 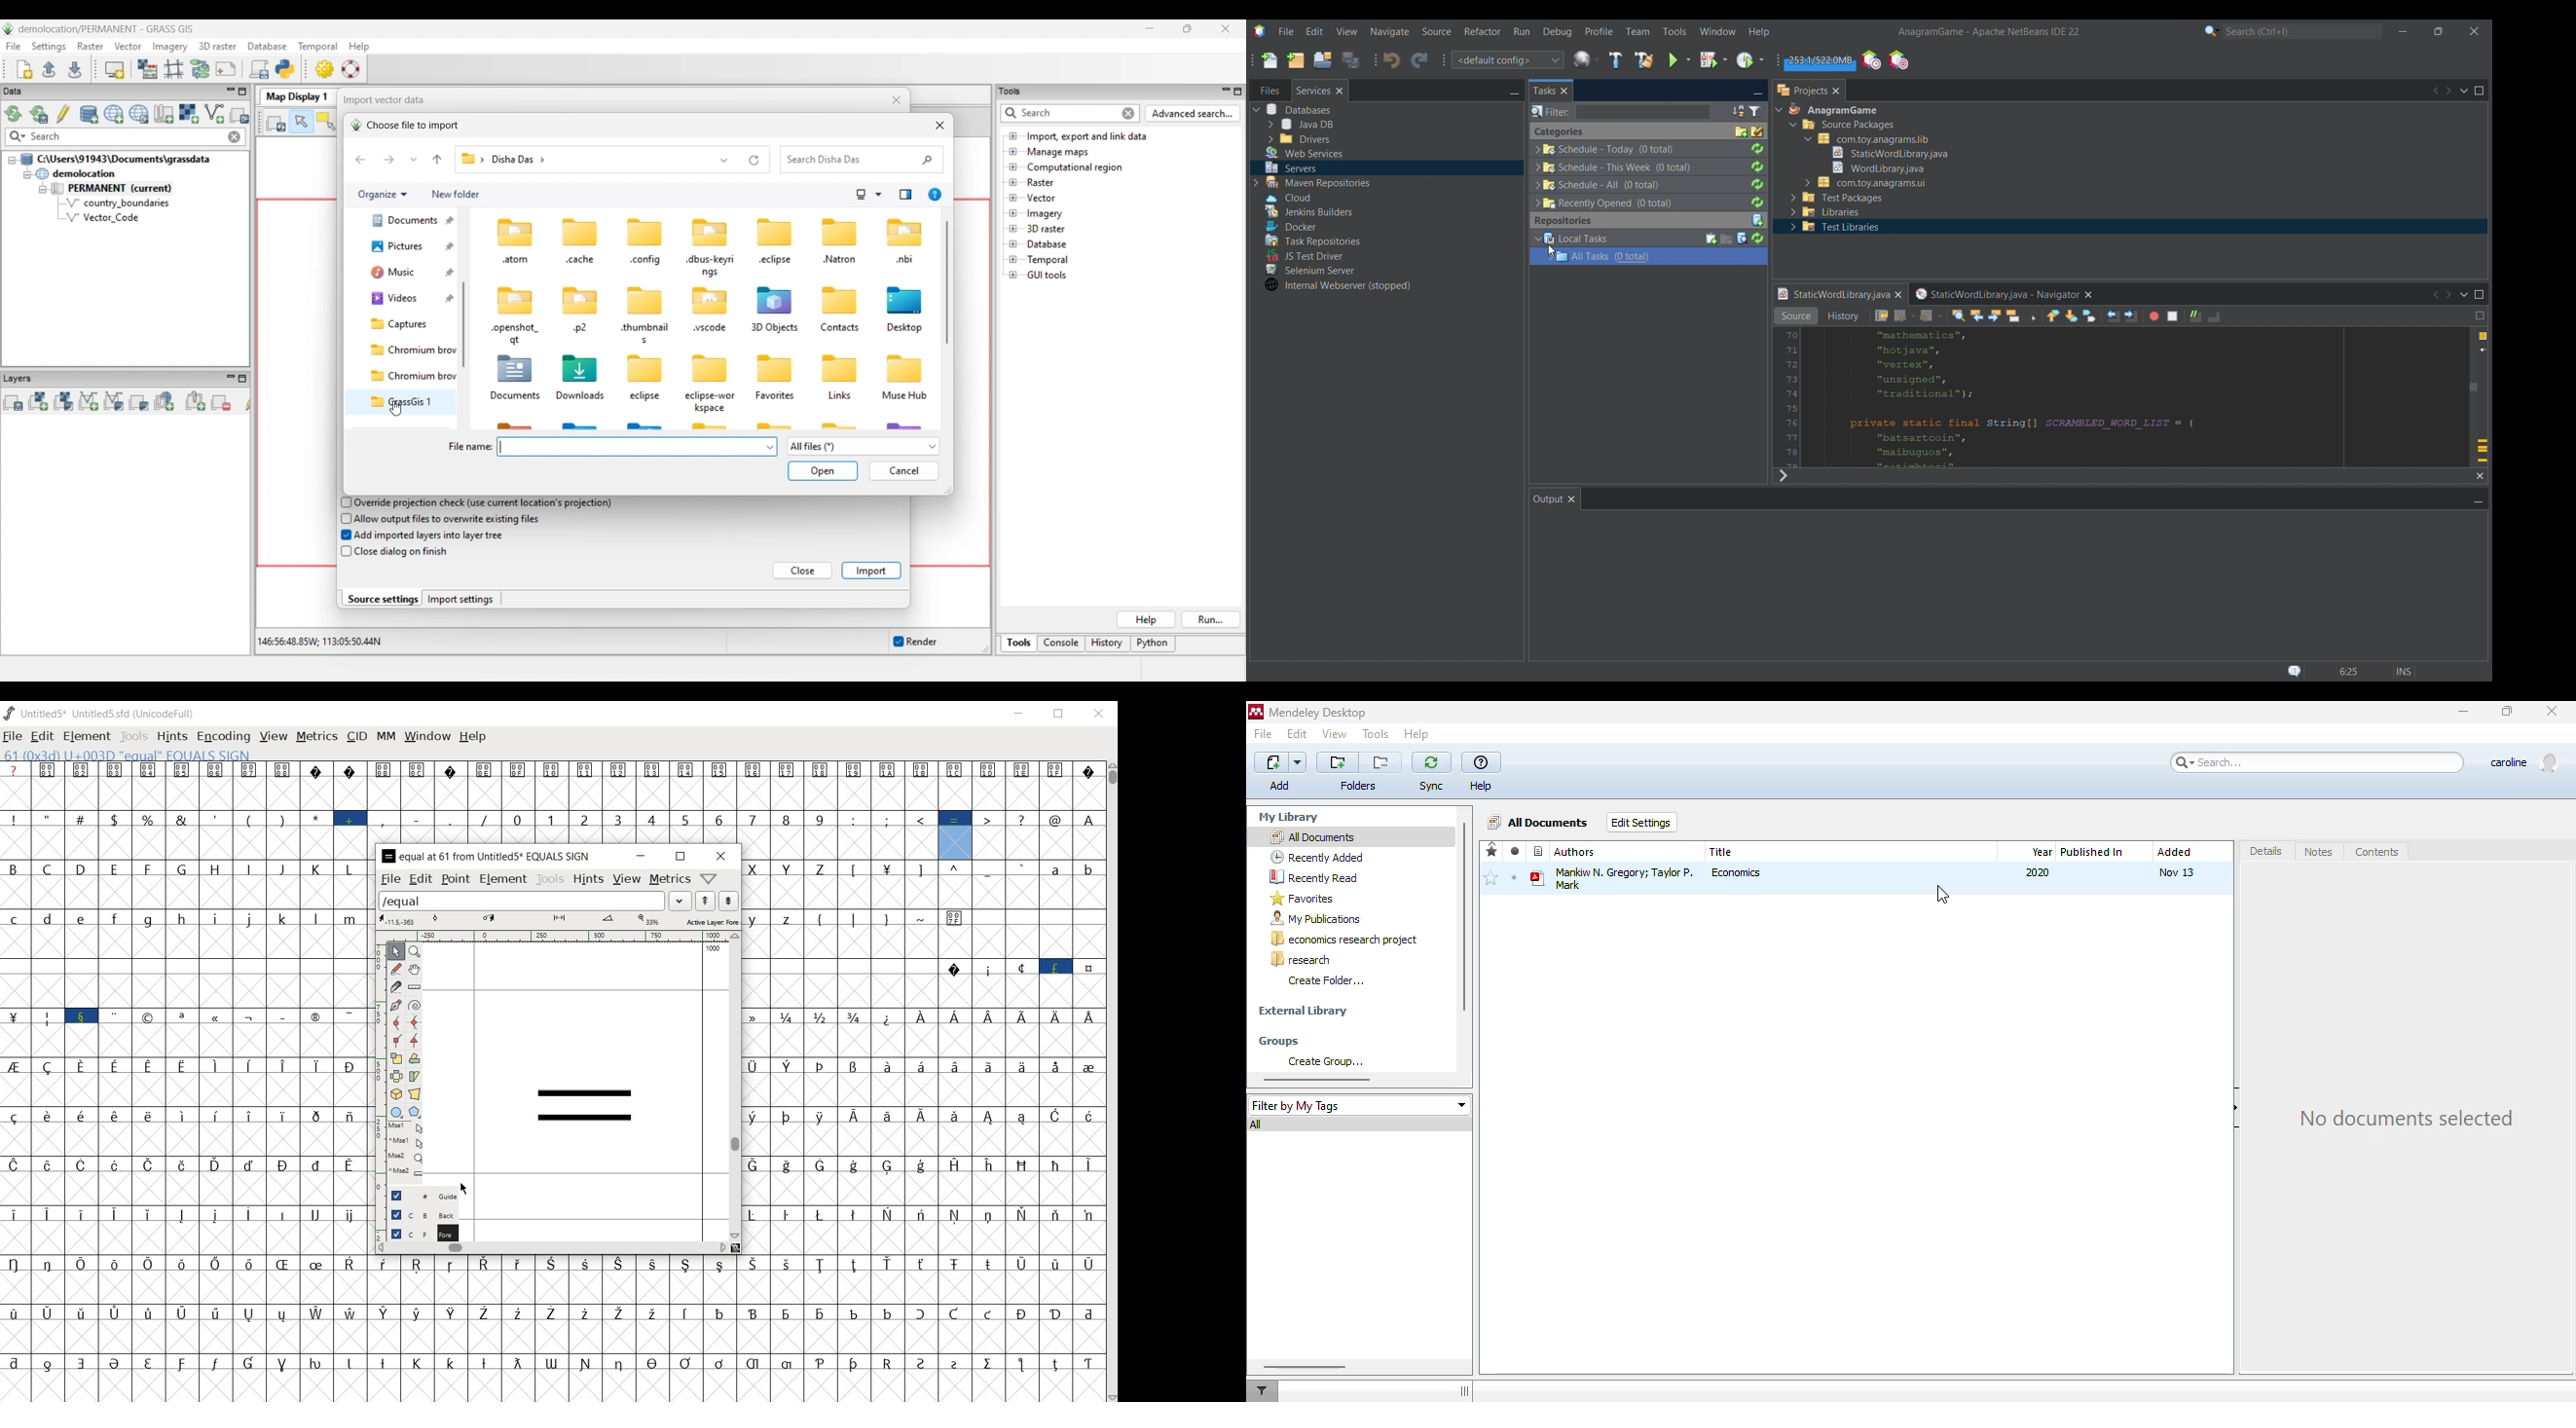 What do you see at coordinates (473, 740) in the screenshot?
I see `help` at bounding box center [473, 740].